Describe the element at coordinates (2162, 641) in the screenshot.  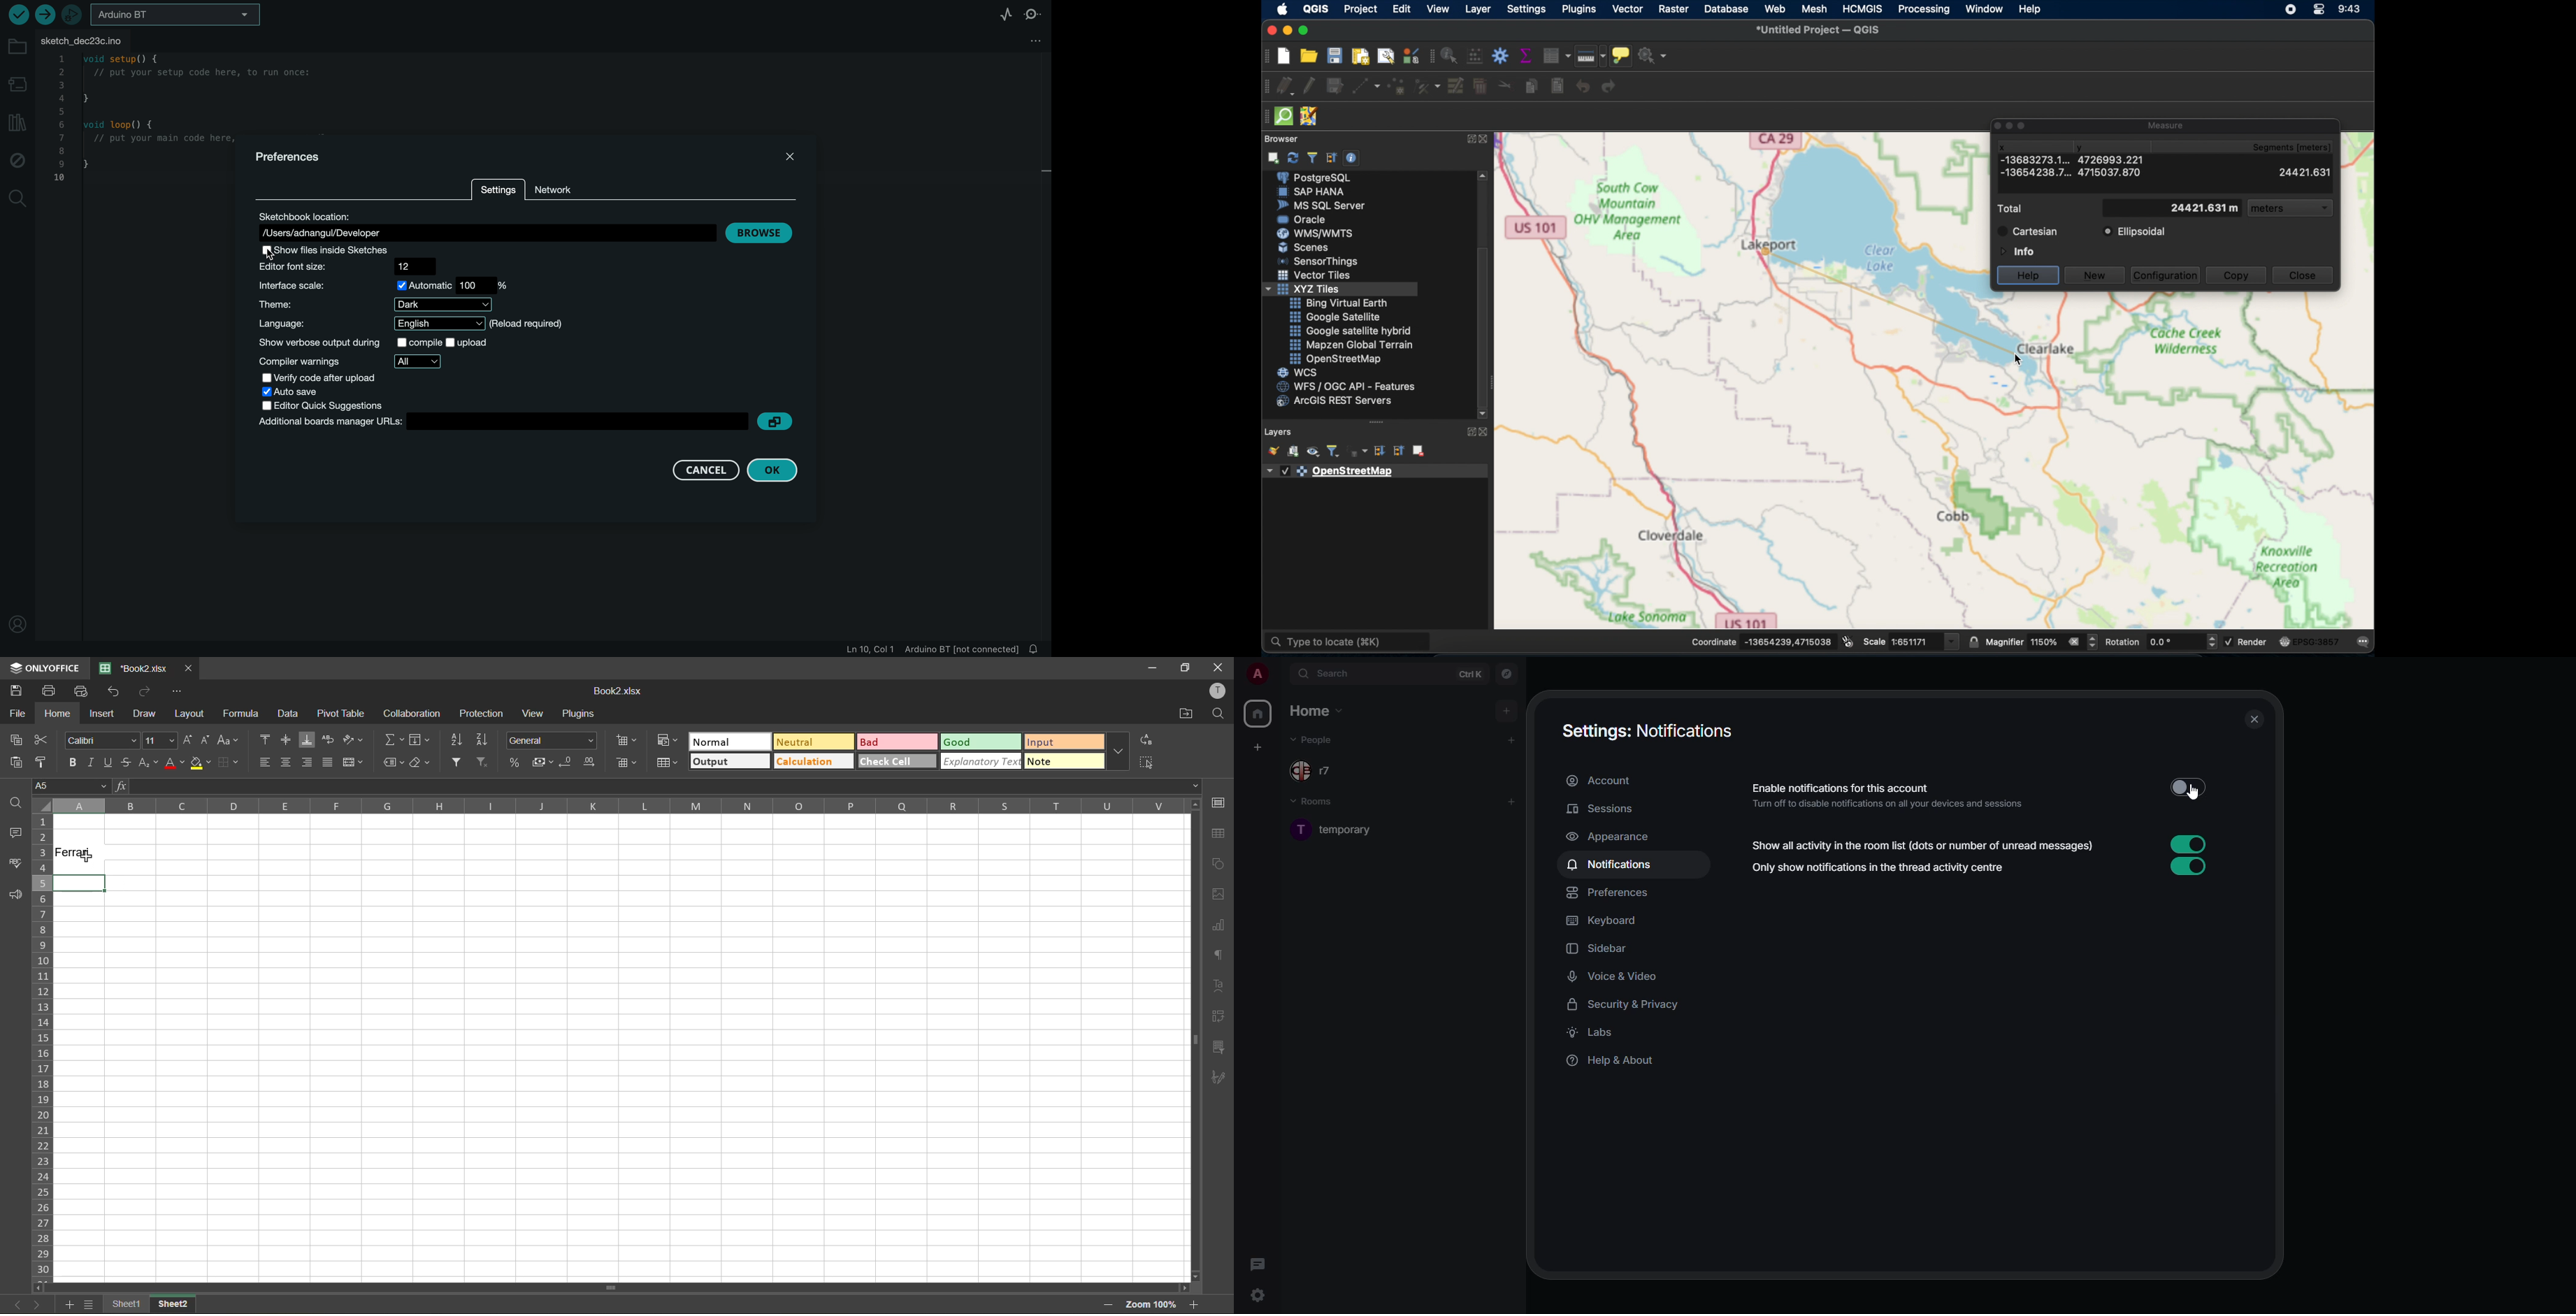
I see `rotation` at that location.